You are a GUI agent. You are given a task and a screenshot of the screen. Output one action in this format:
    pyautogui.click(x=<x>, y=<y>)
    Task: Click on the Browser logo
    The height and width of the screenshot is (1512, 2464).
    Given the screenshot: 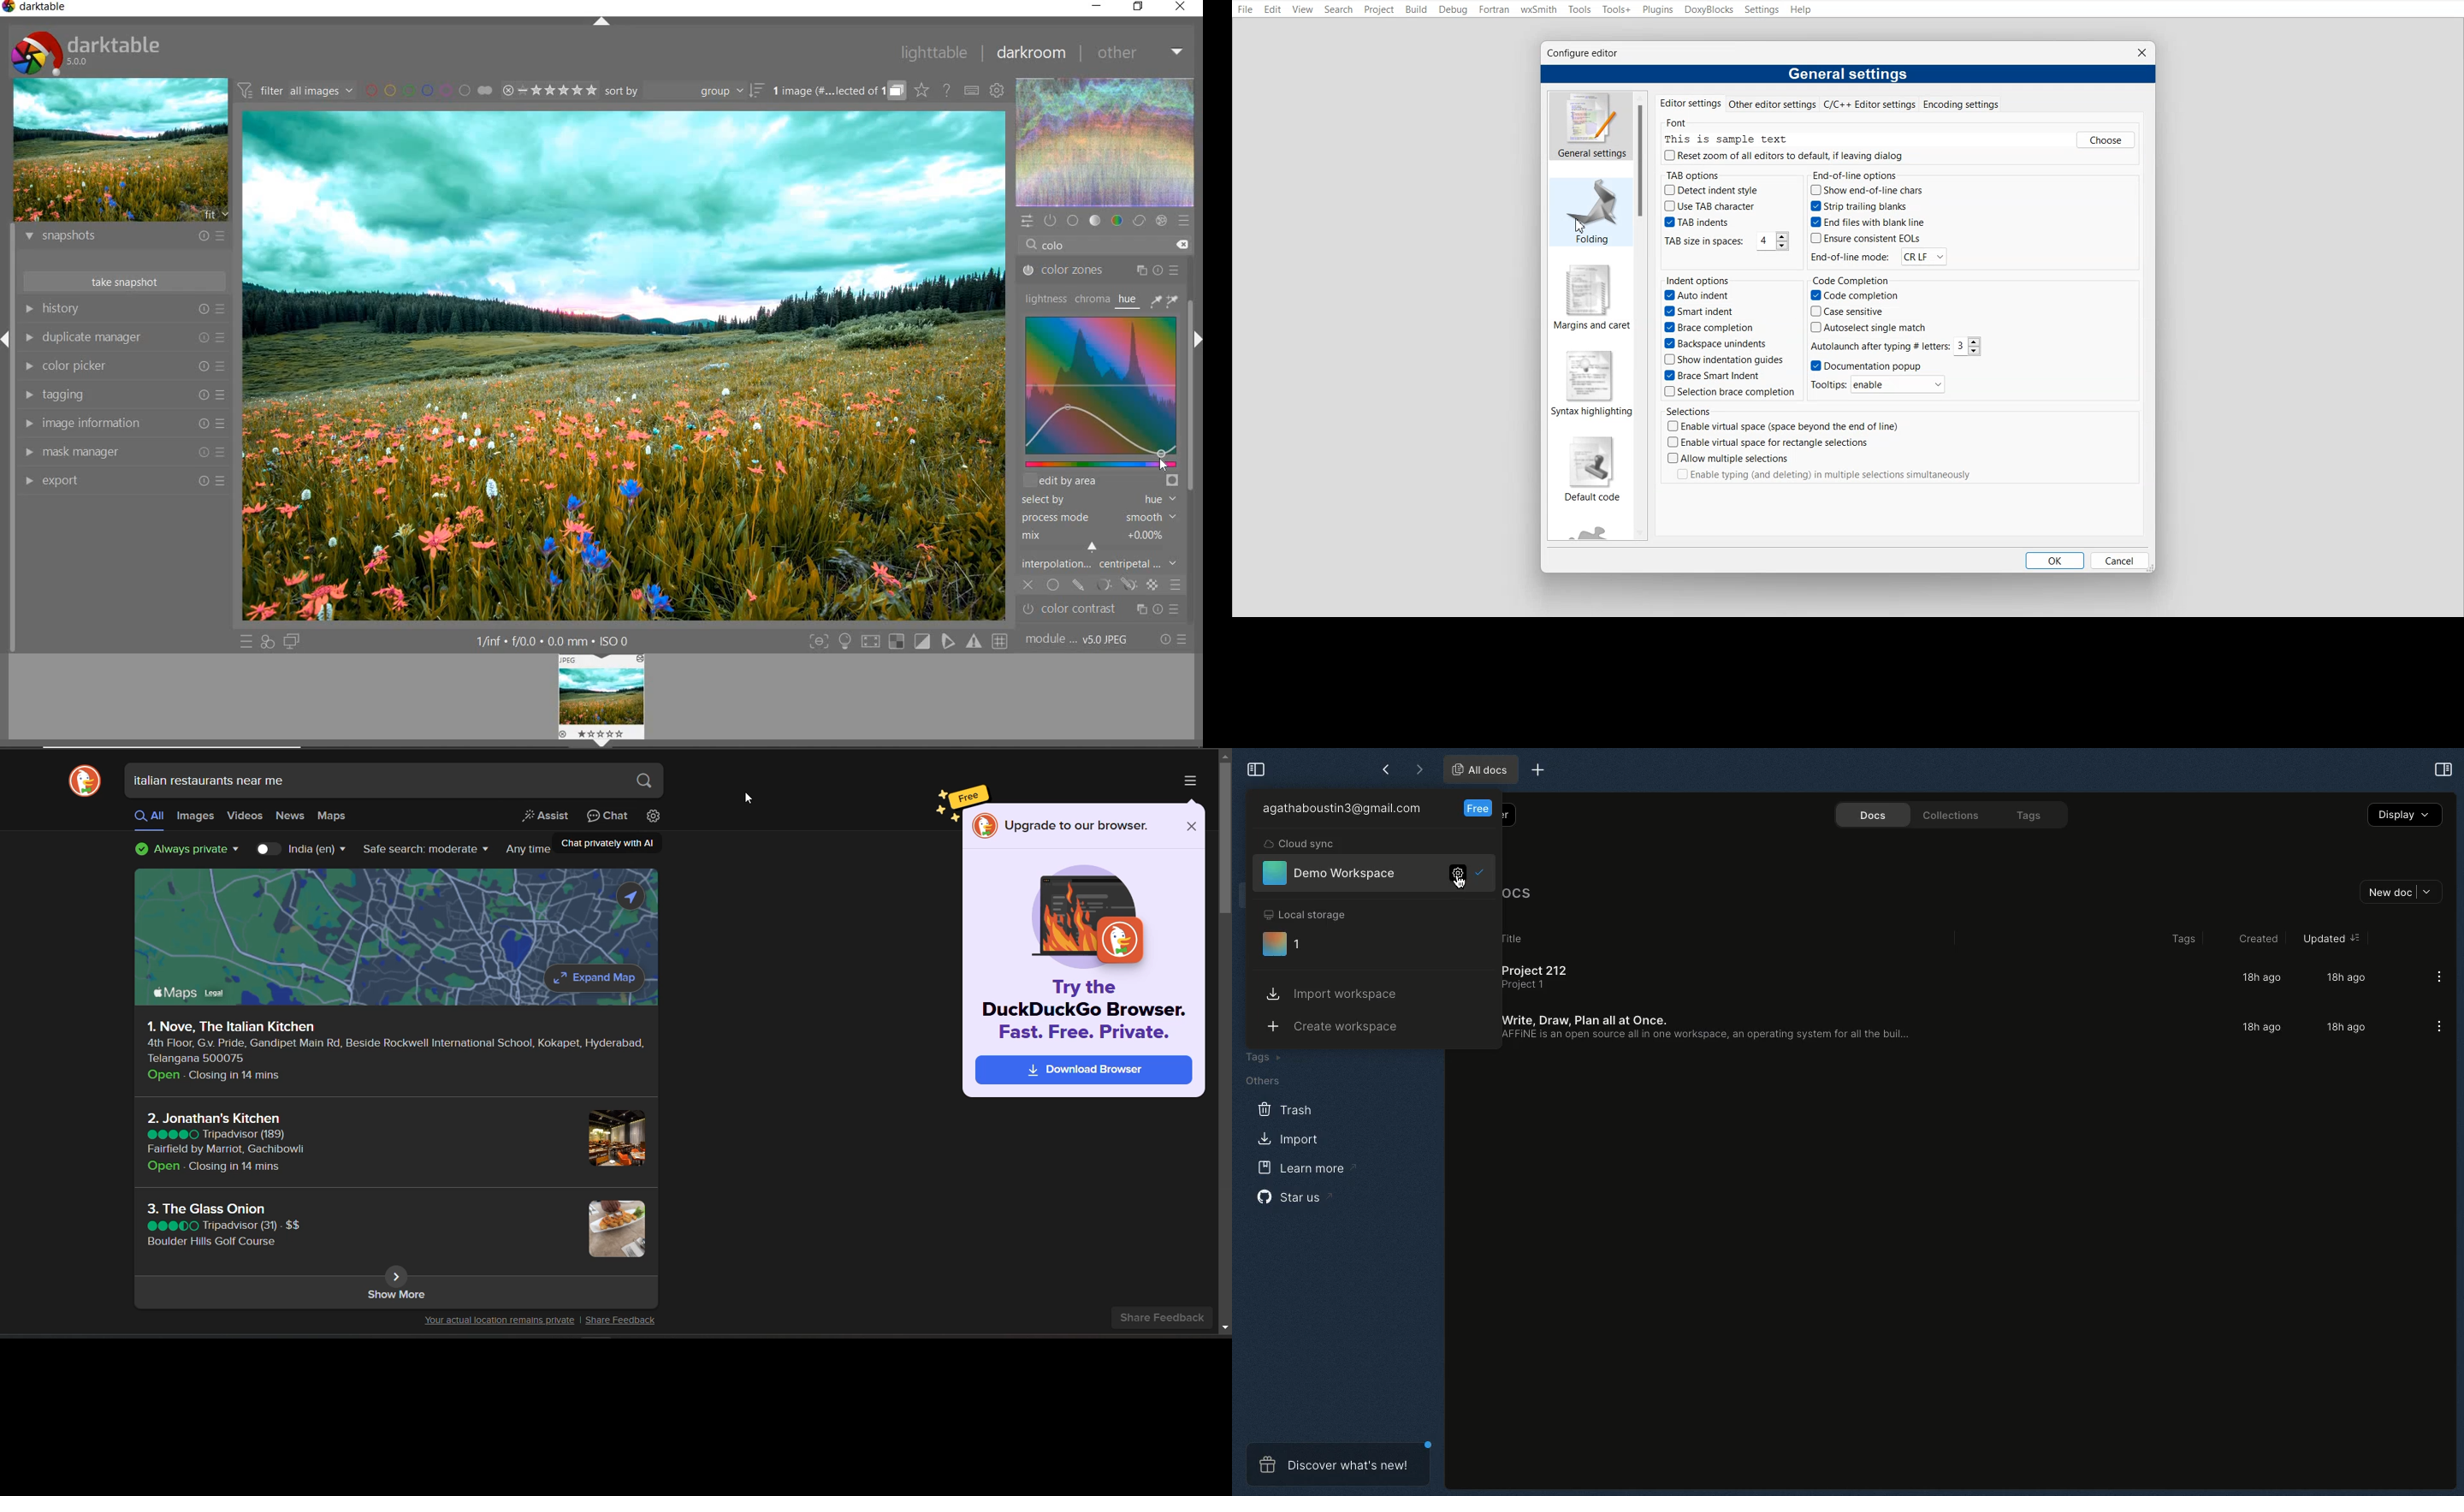 What is the action you would take?
    pyautogui.click(x=85, y=781)
    